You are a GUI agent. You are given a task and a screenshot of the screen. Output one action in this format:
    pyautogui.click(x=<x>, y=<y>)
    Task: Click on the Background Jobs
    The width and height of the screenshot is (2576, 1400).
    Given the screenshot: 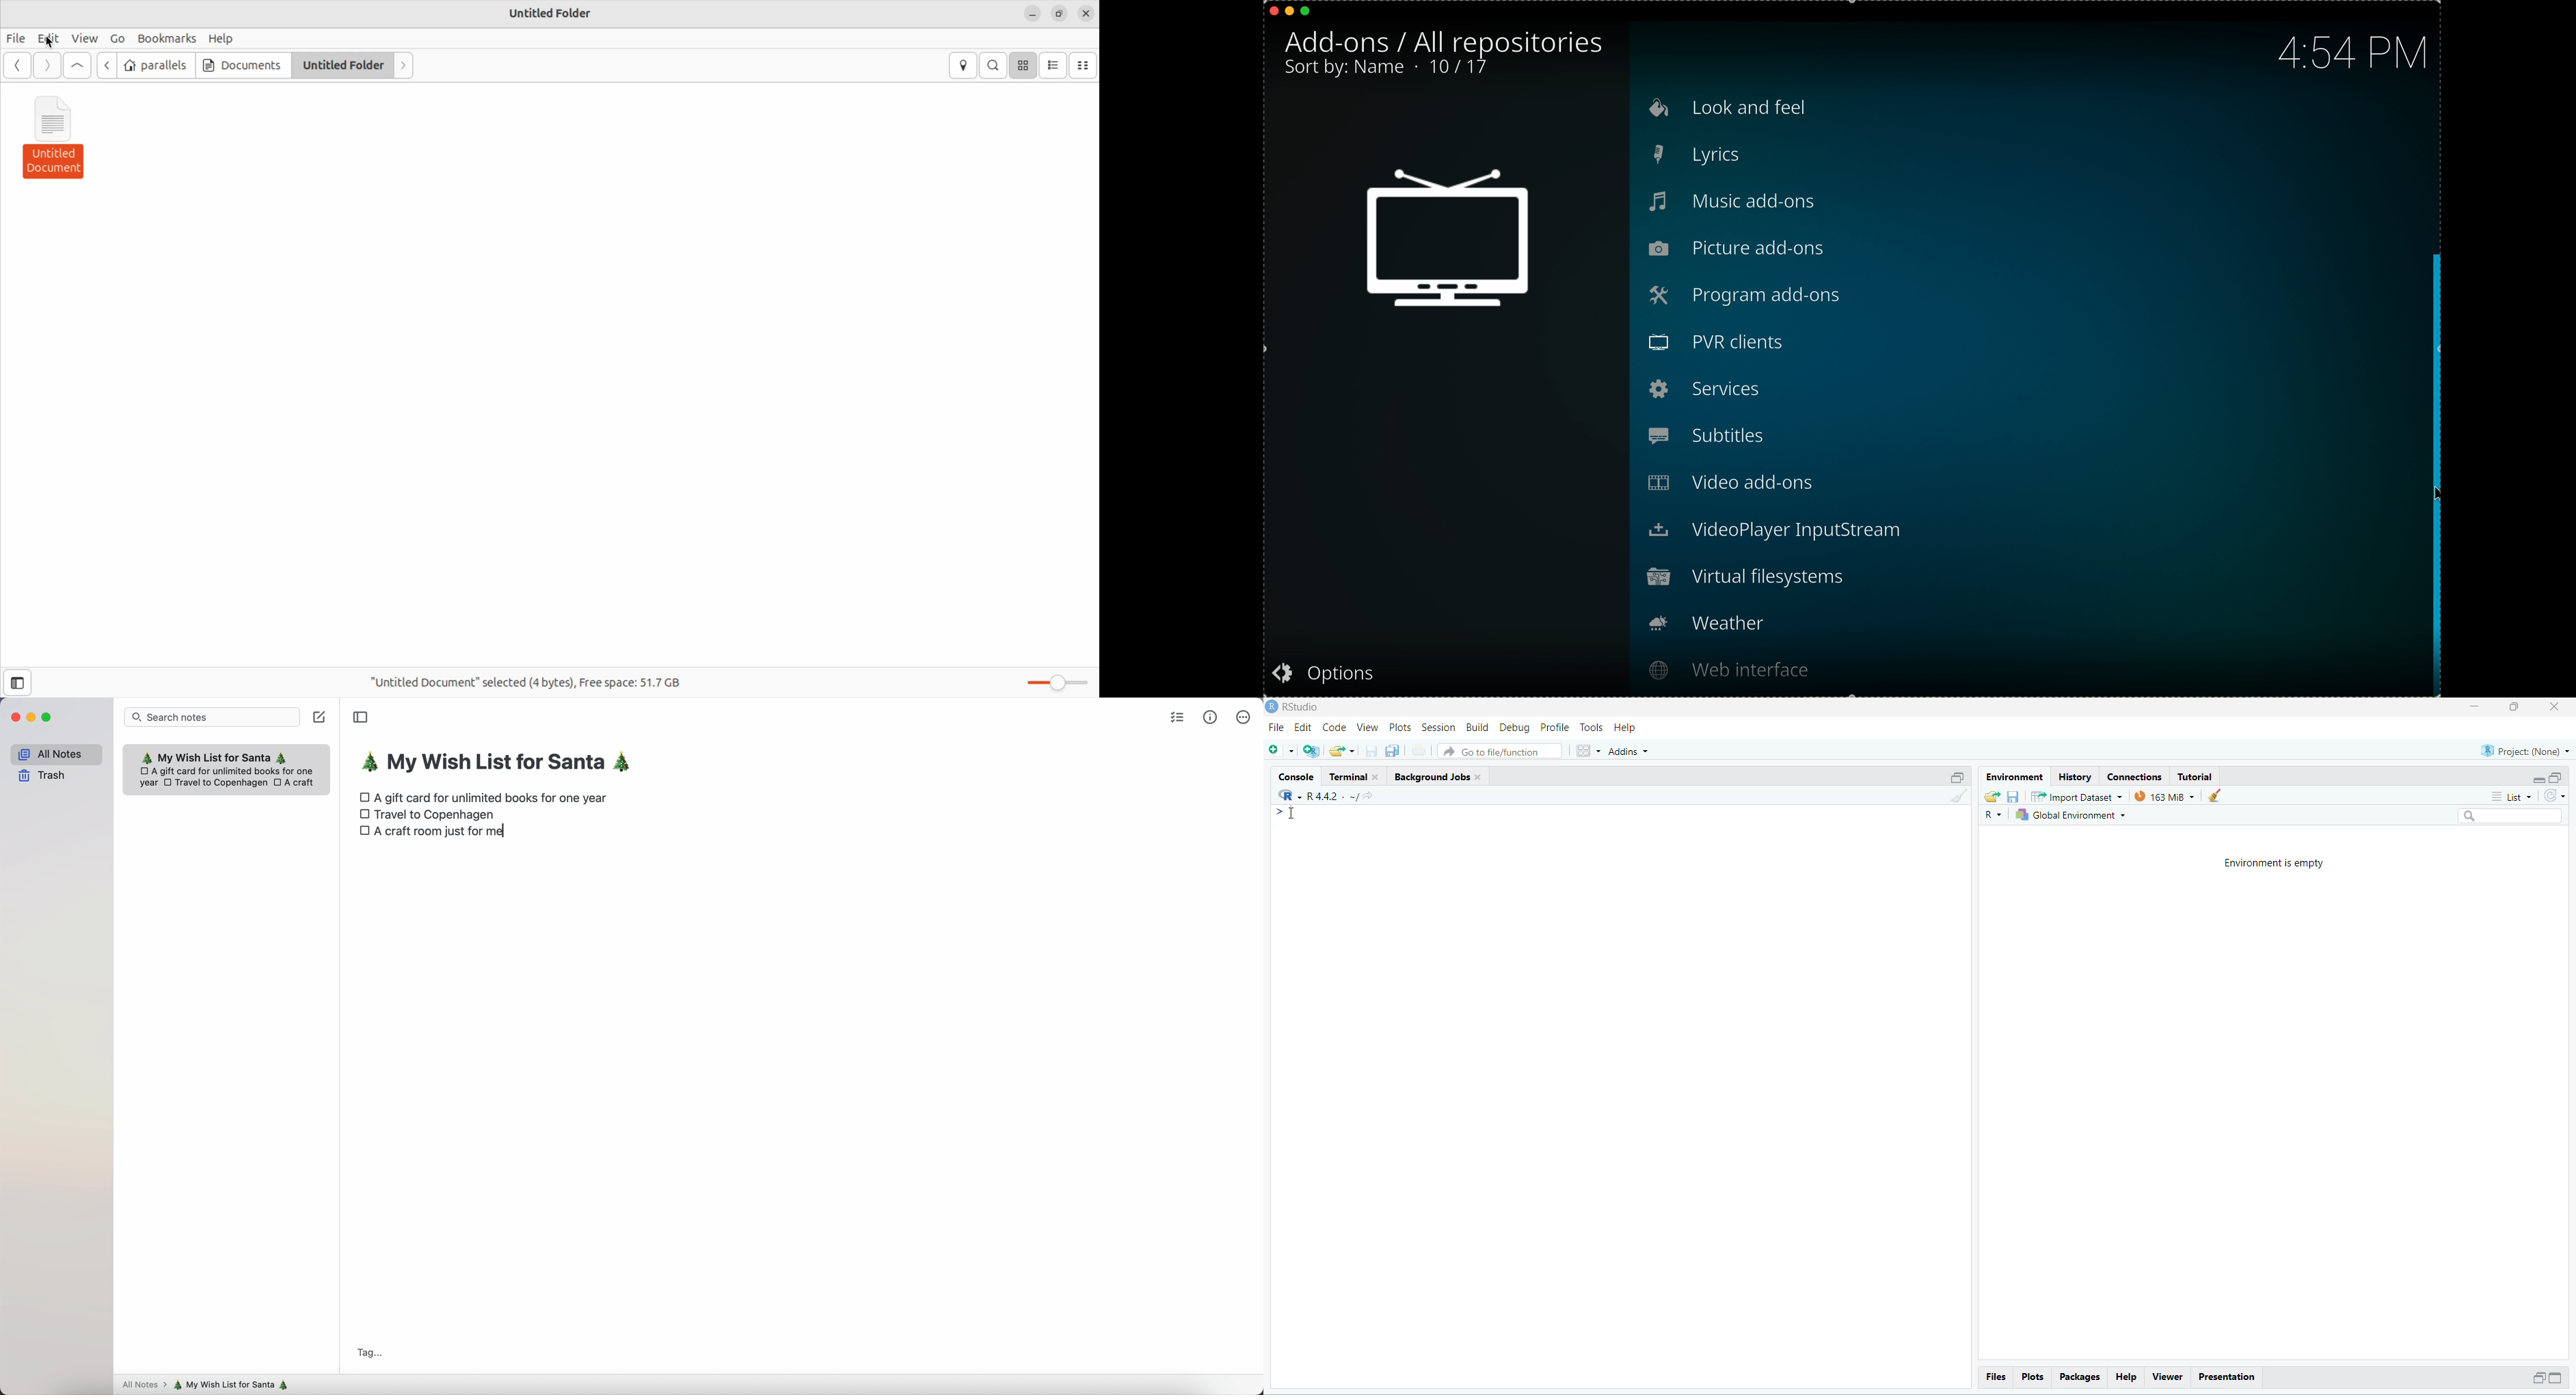 What is the action you would take?
    pyautogui.click(x=1441, y=775)
    